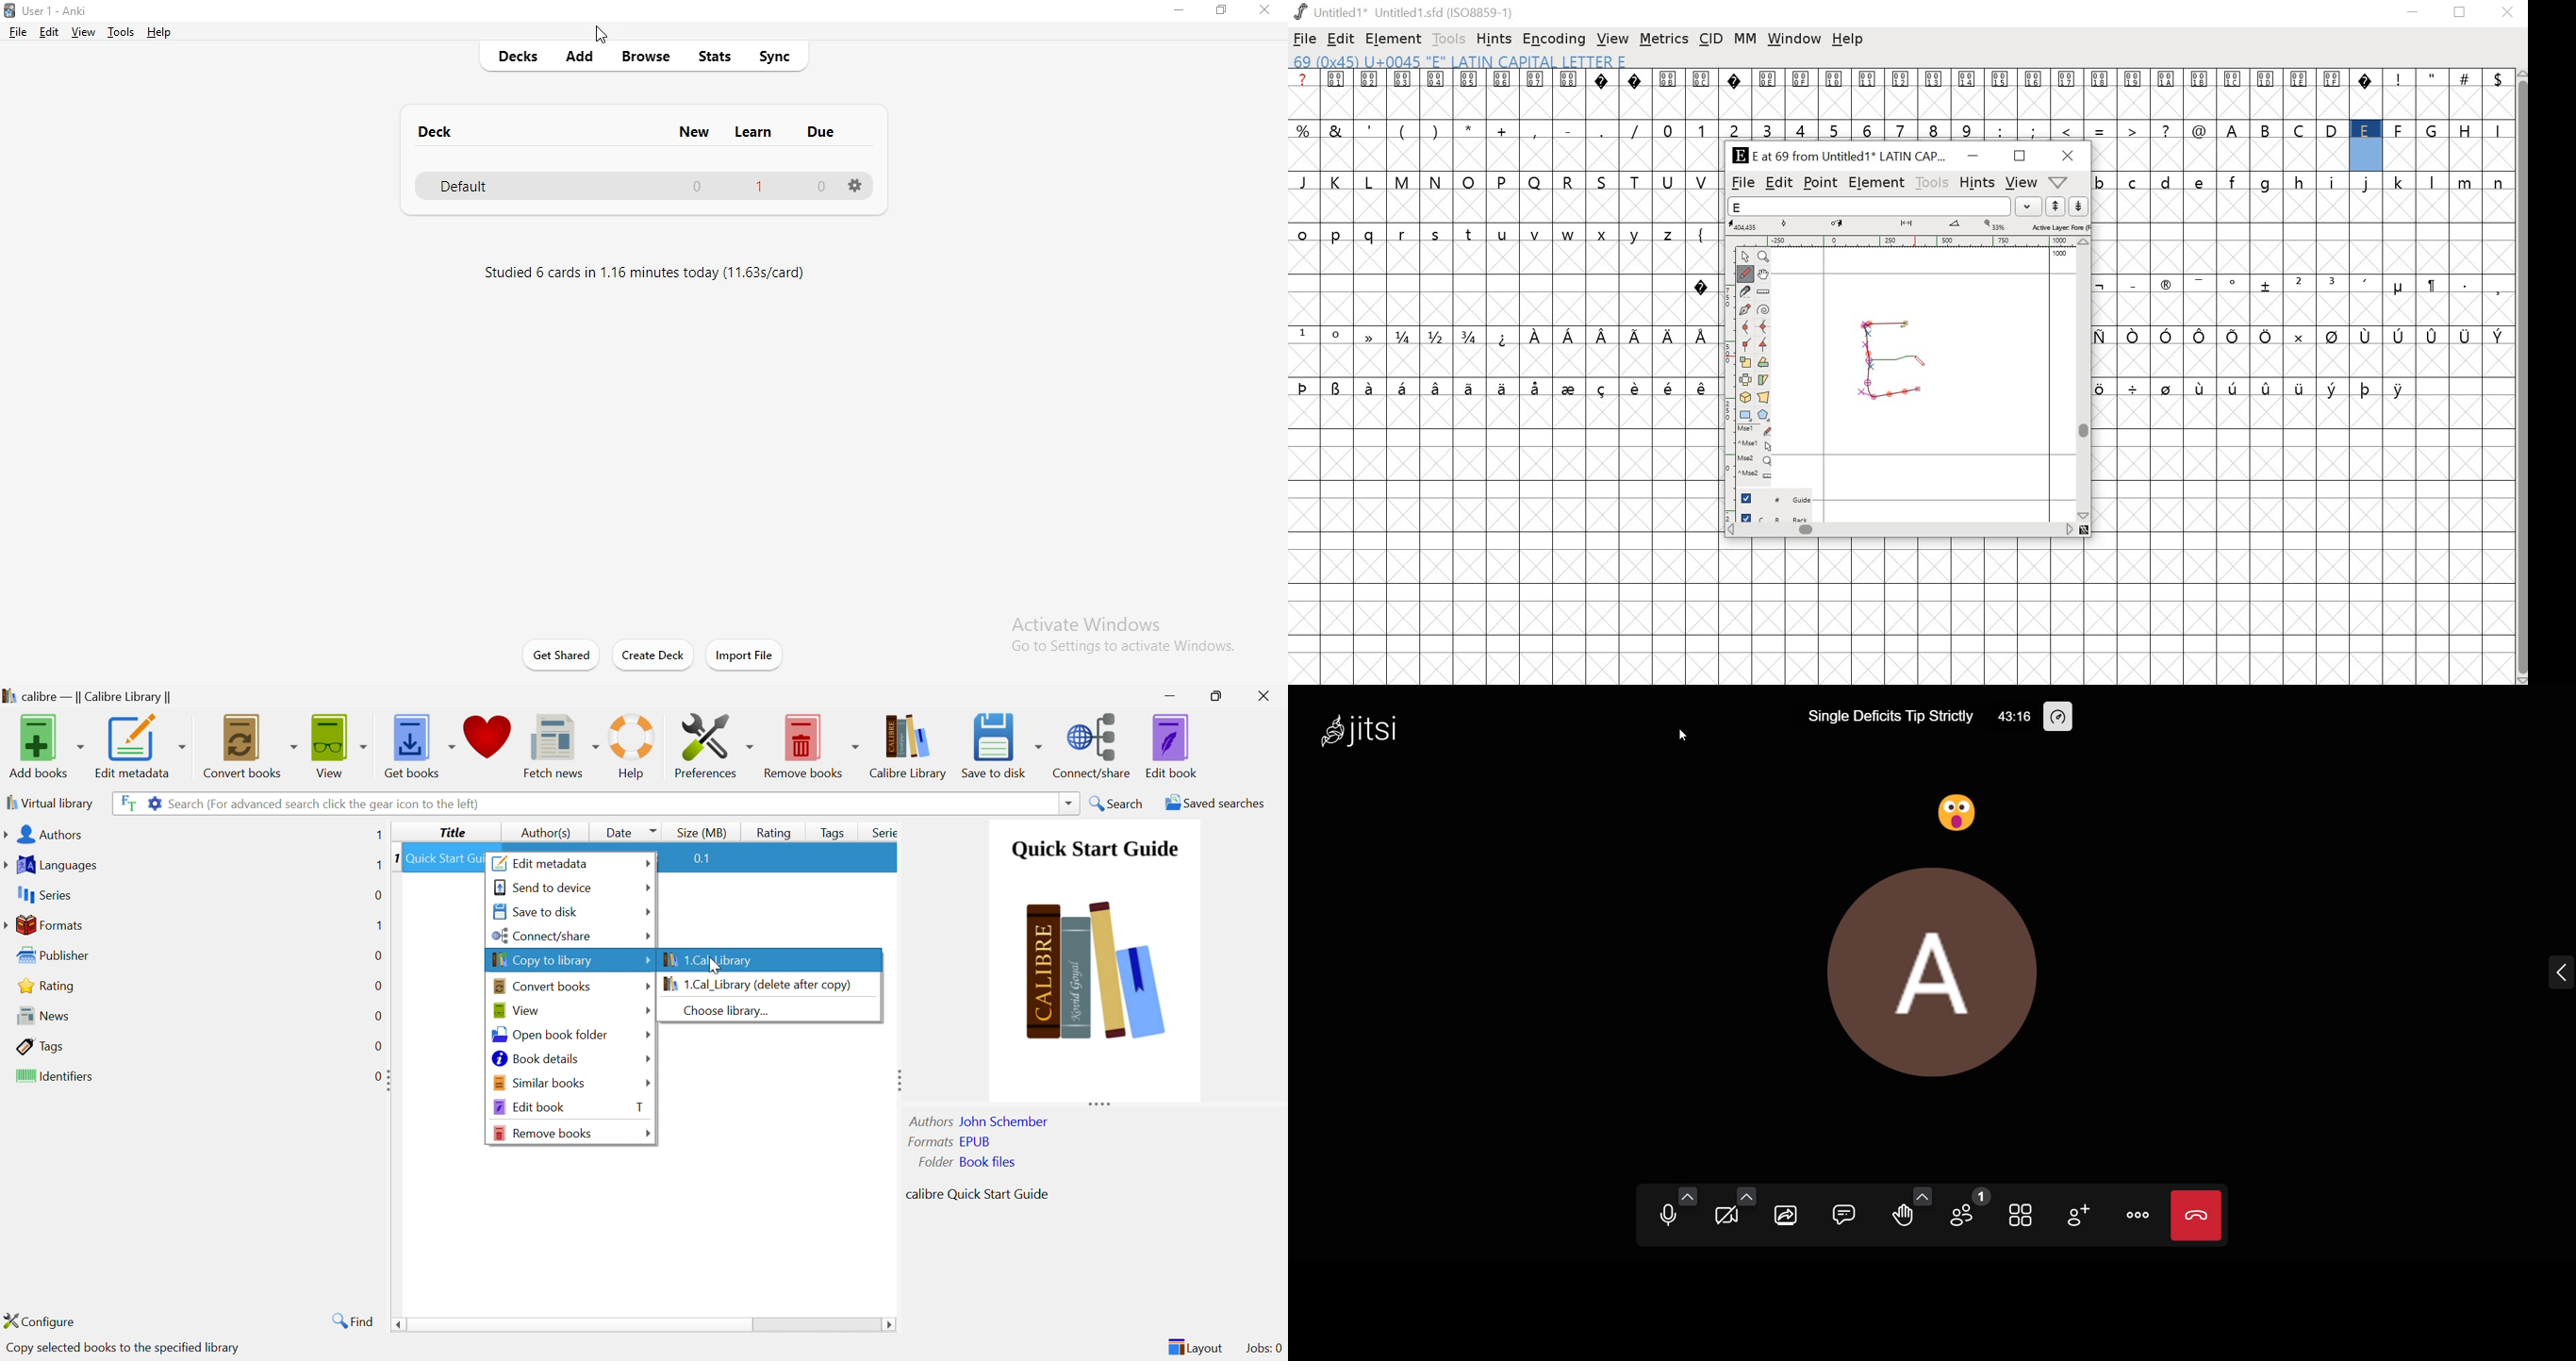 This screenshot has height=1372, width=2576. Describe the element at coordinates (819, 133) in the screenshot. I see `due` at that location.